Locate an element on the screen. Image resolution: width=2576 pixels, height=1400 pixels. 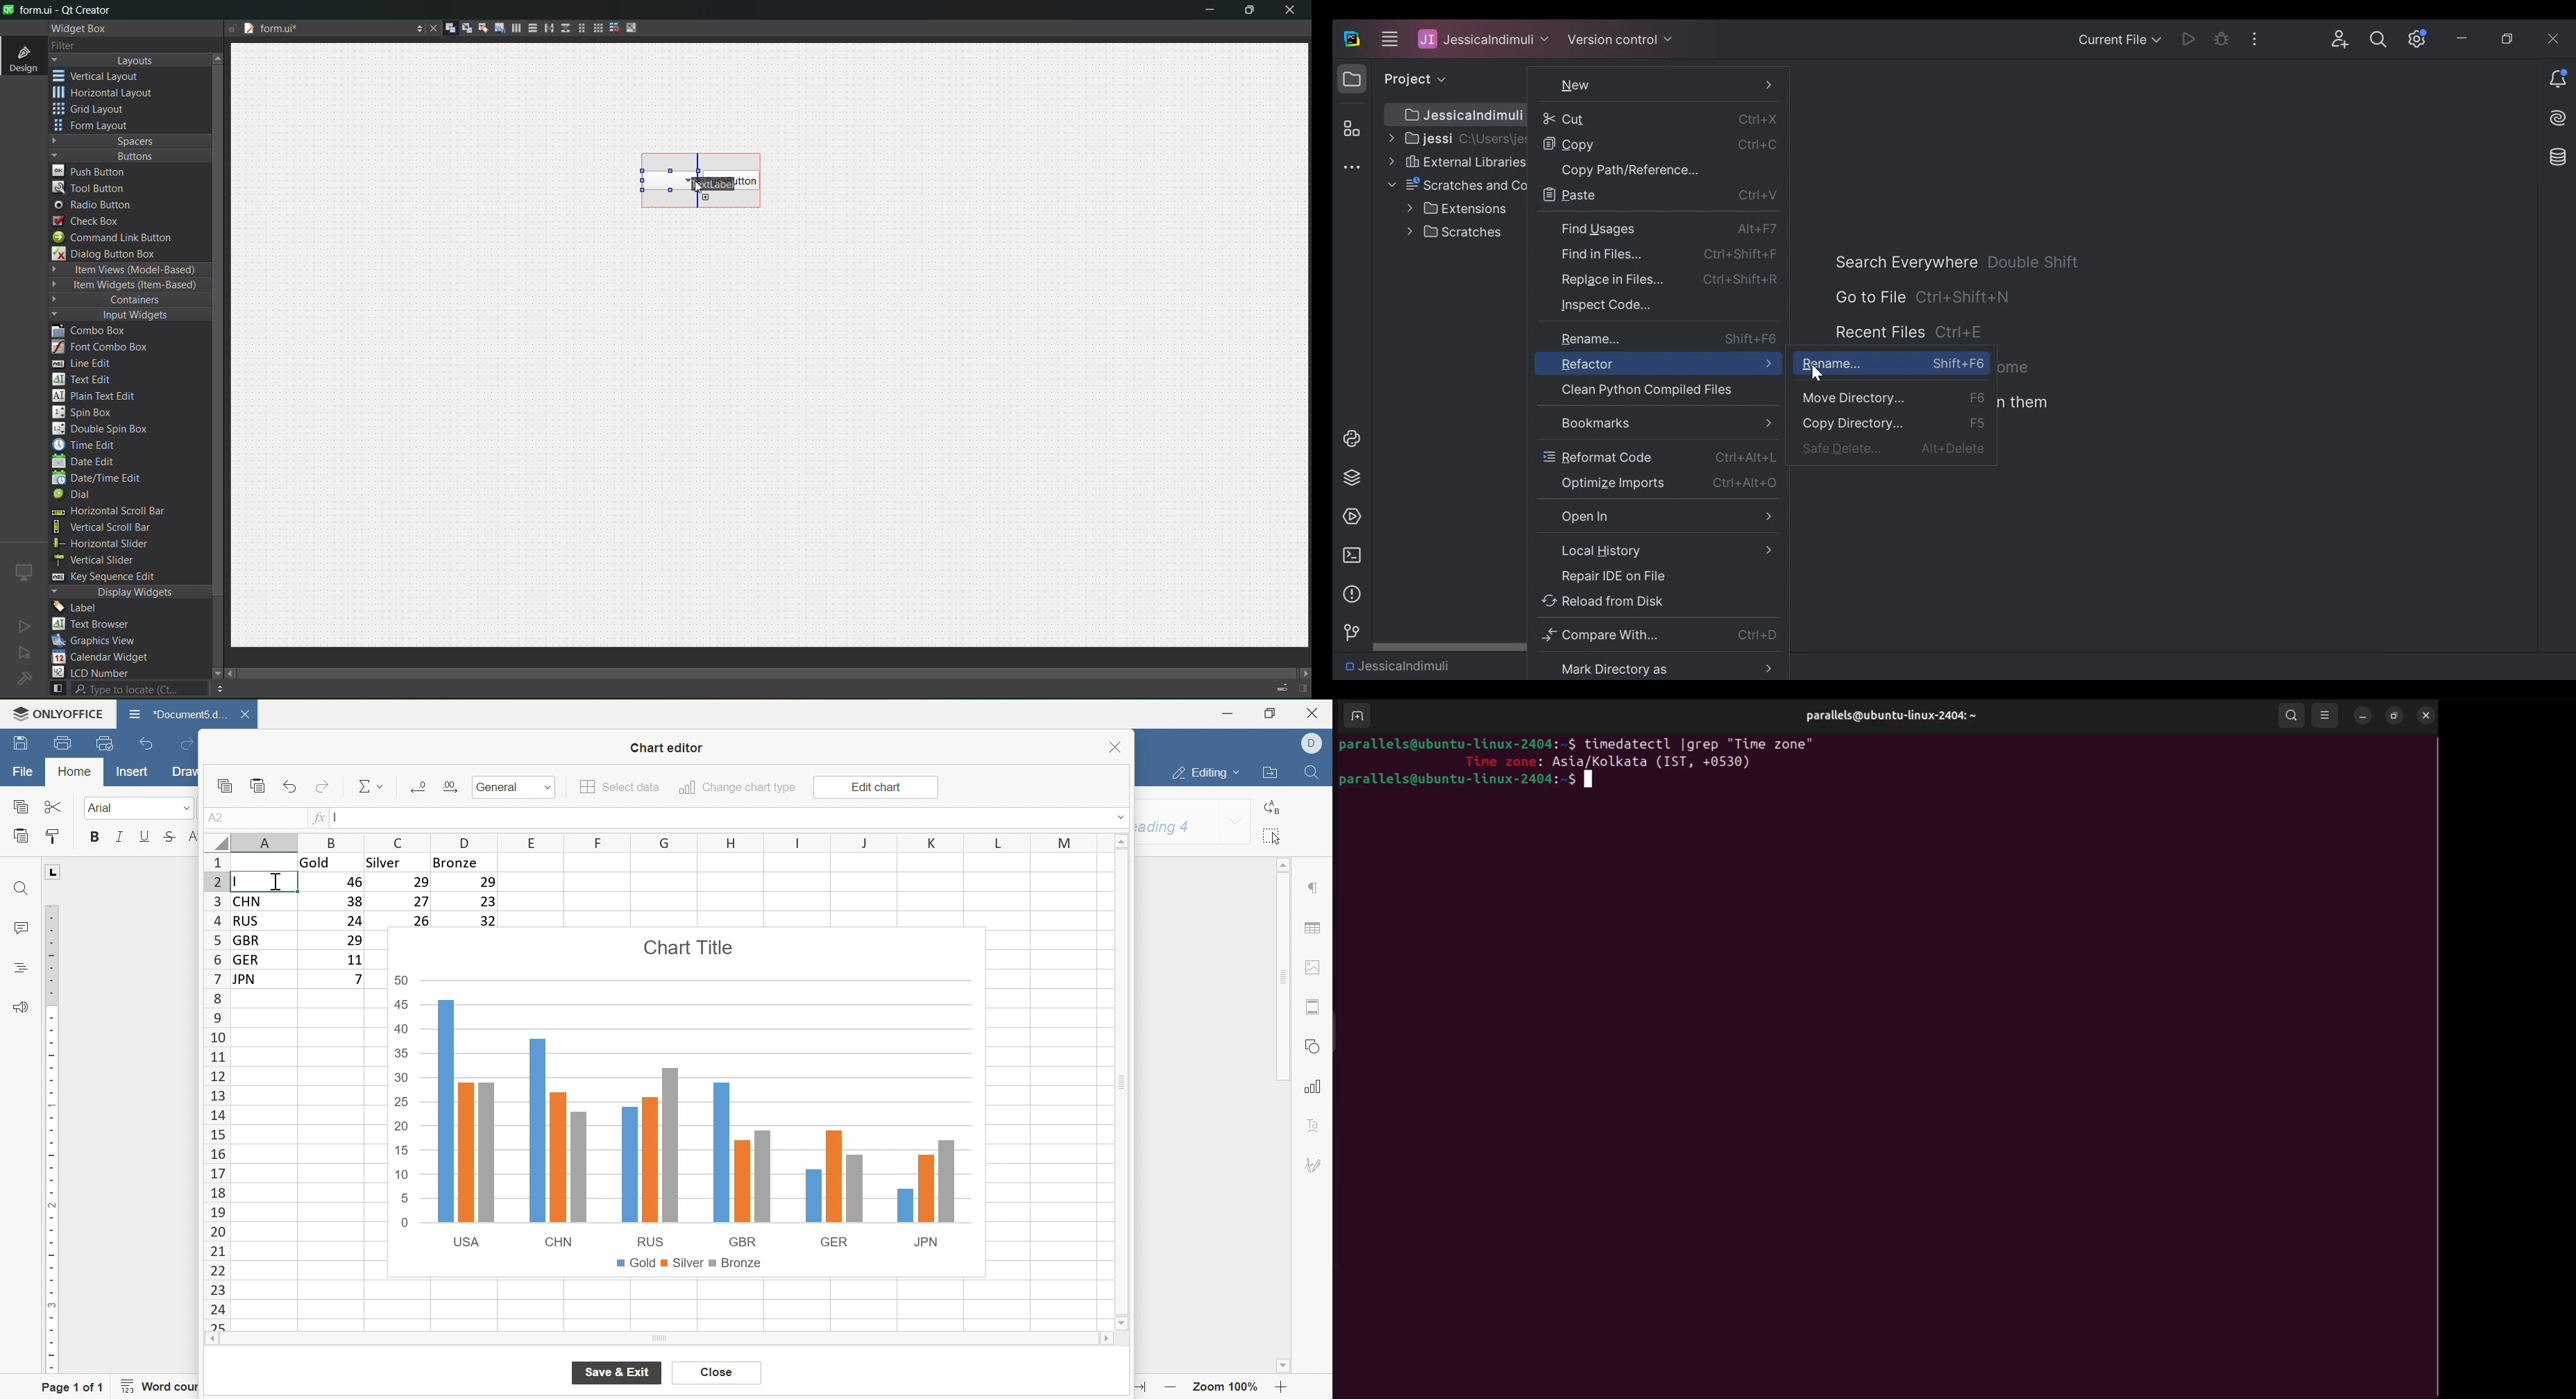
undo is located at coordinates (291, 786).